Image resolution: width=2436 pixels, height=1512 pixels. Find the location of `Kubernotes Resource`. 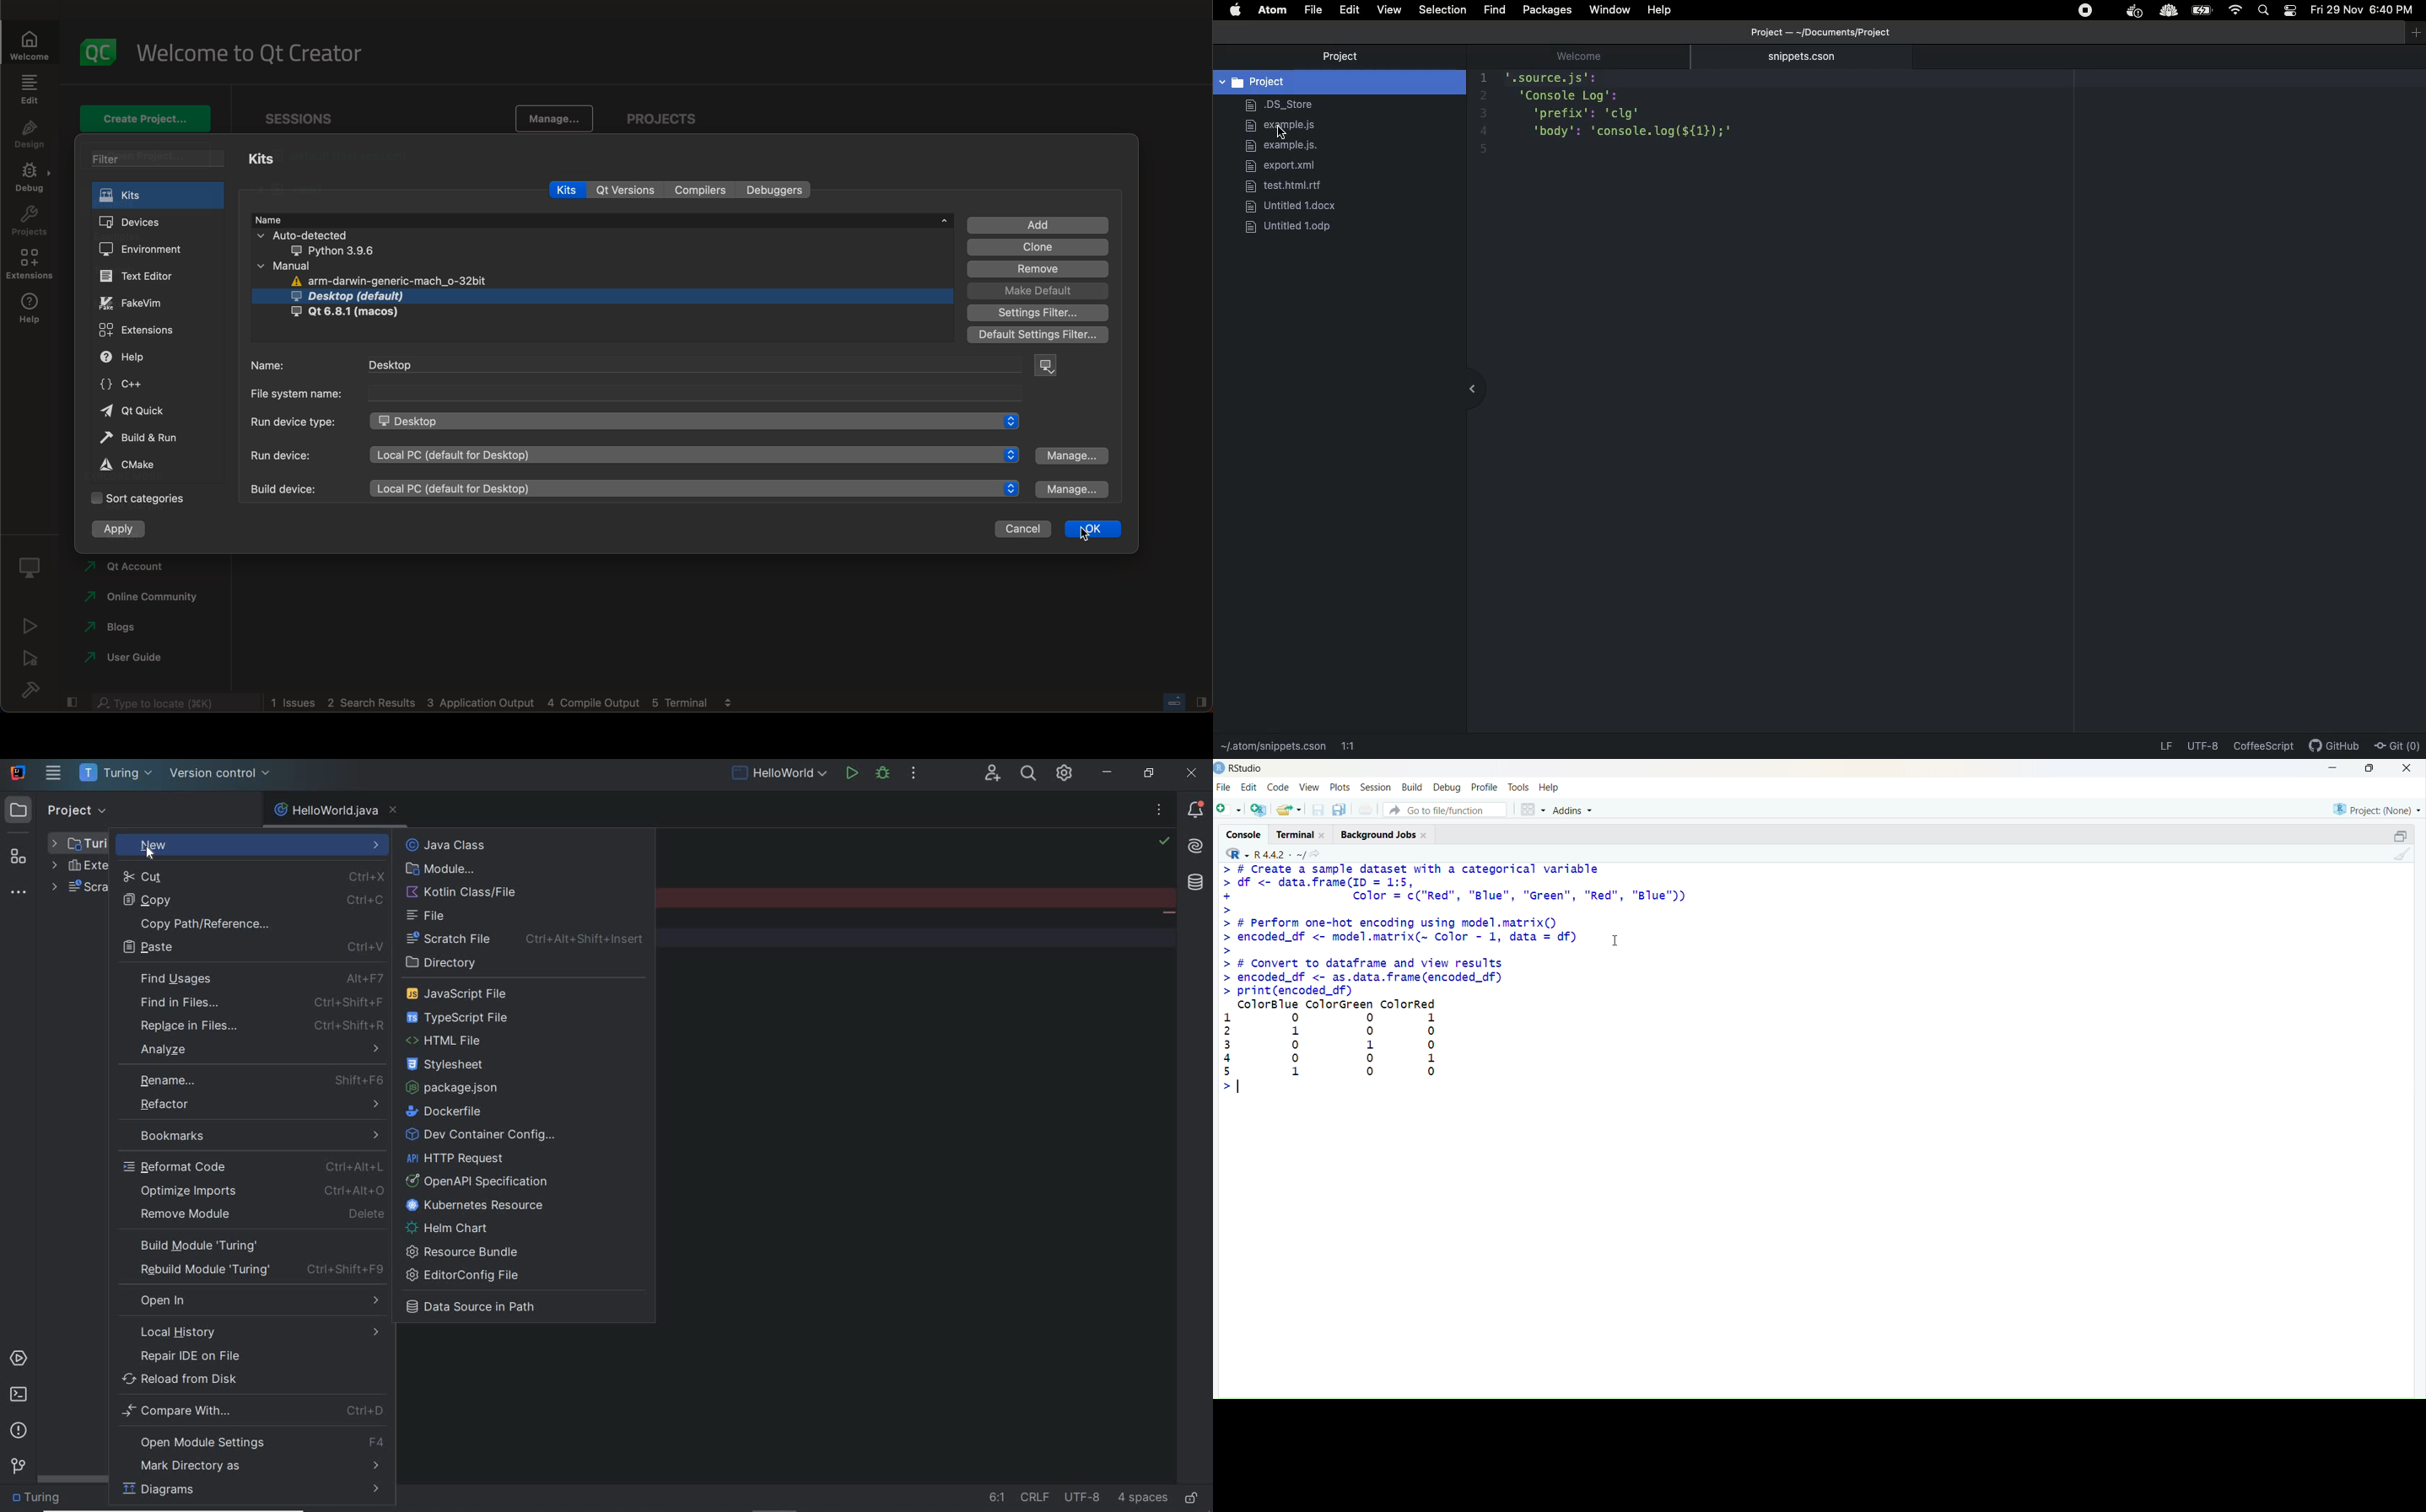

Kubernotes Resource is located at coordinates (479, 1206).